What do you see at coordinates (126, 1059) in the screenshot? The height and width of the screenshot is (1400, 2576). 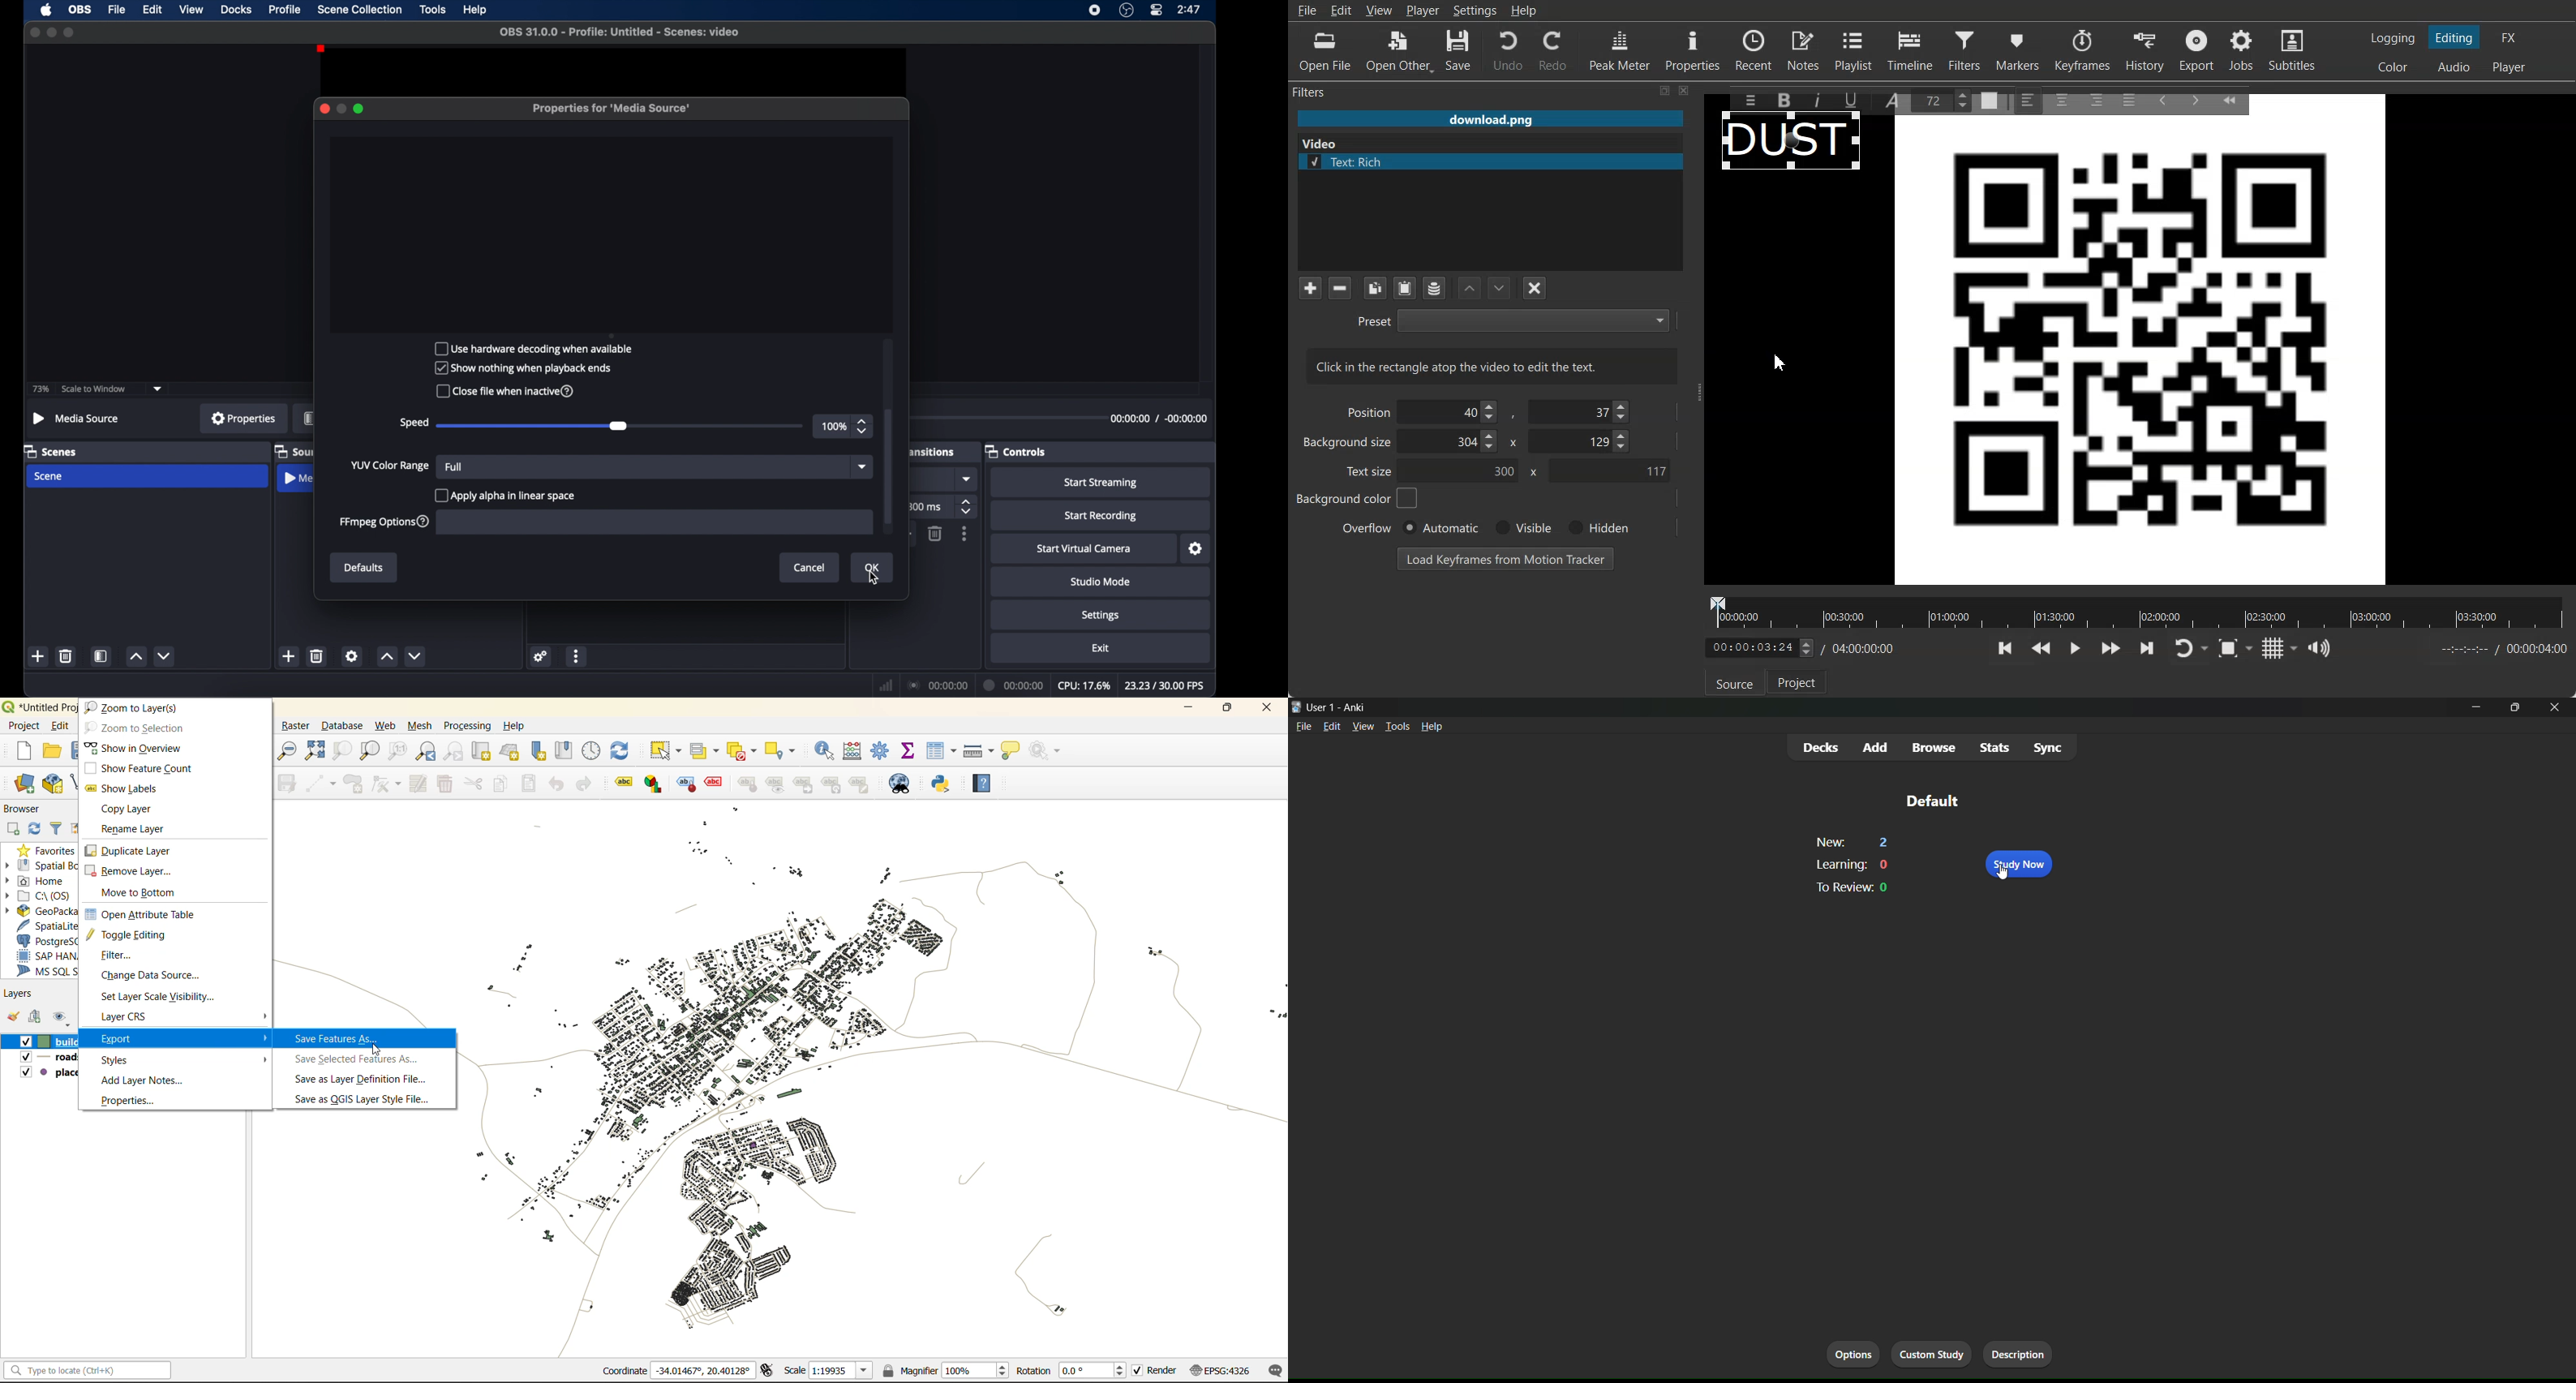 I see `styles` at bounding box center [126, 1059].